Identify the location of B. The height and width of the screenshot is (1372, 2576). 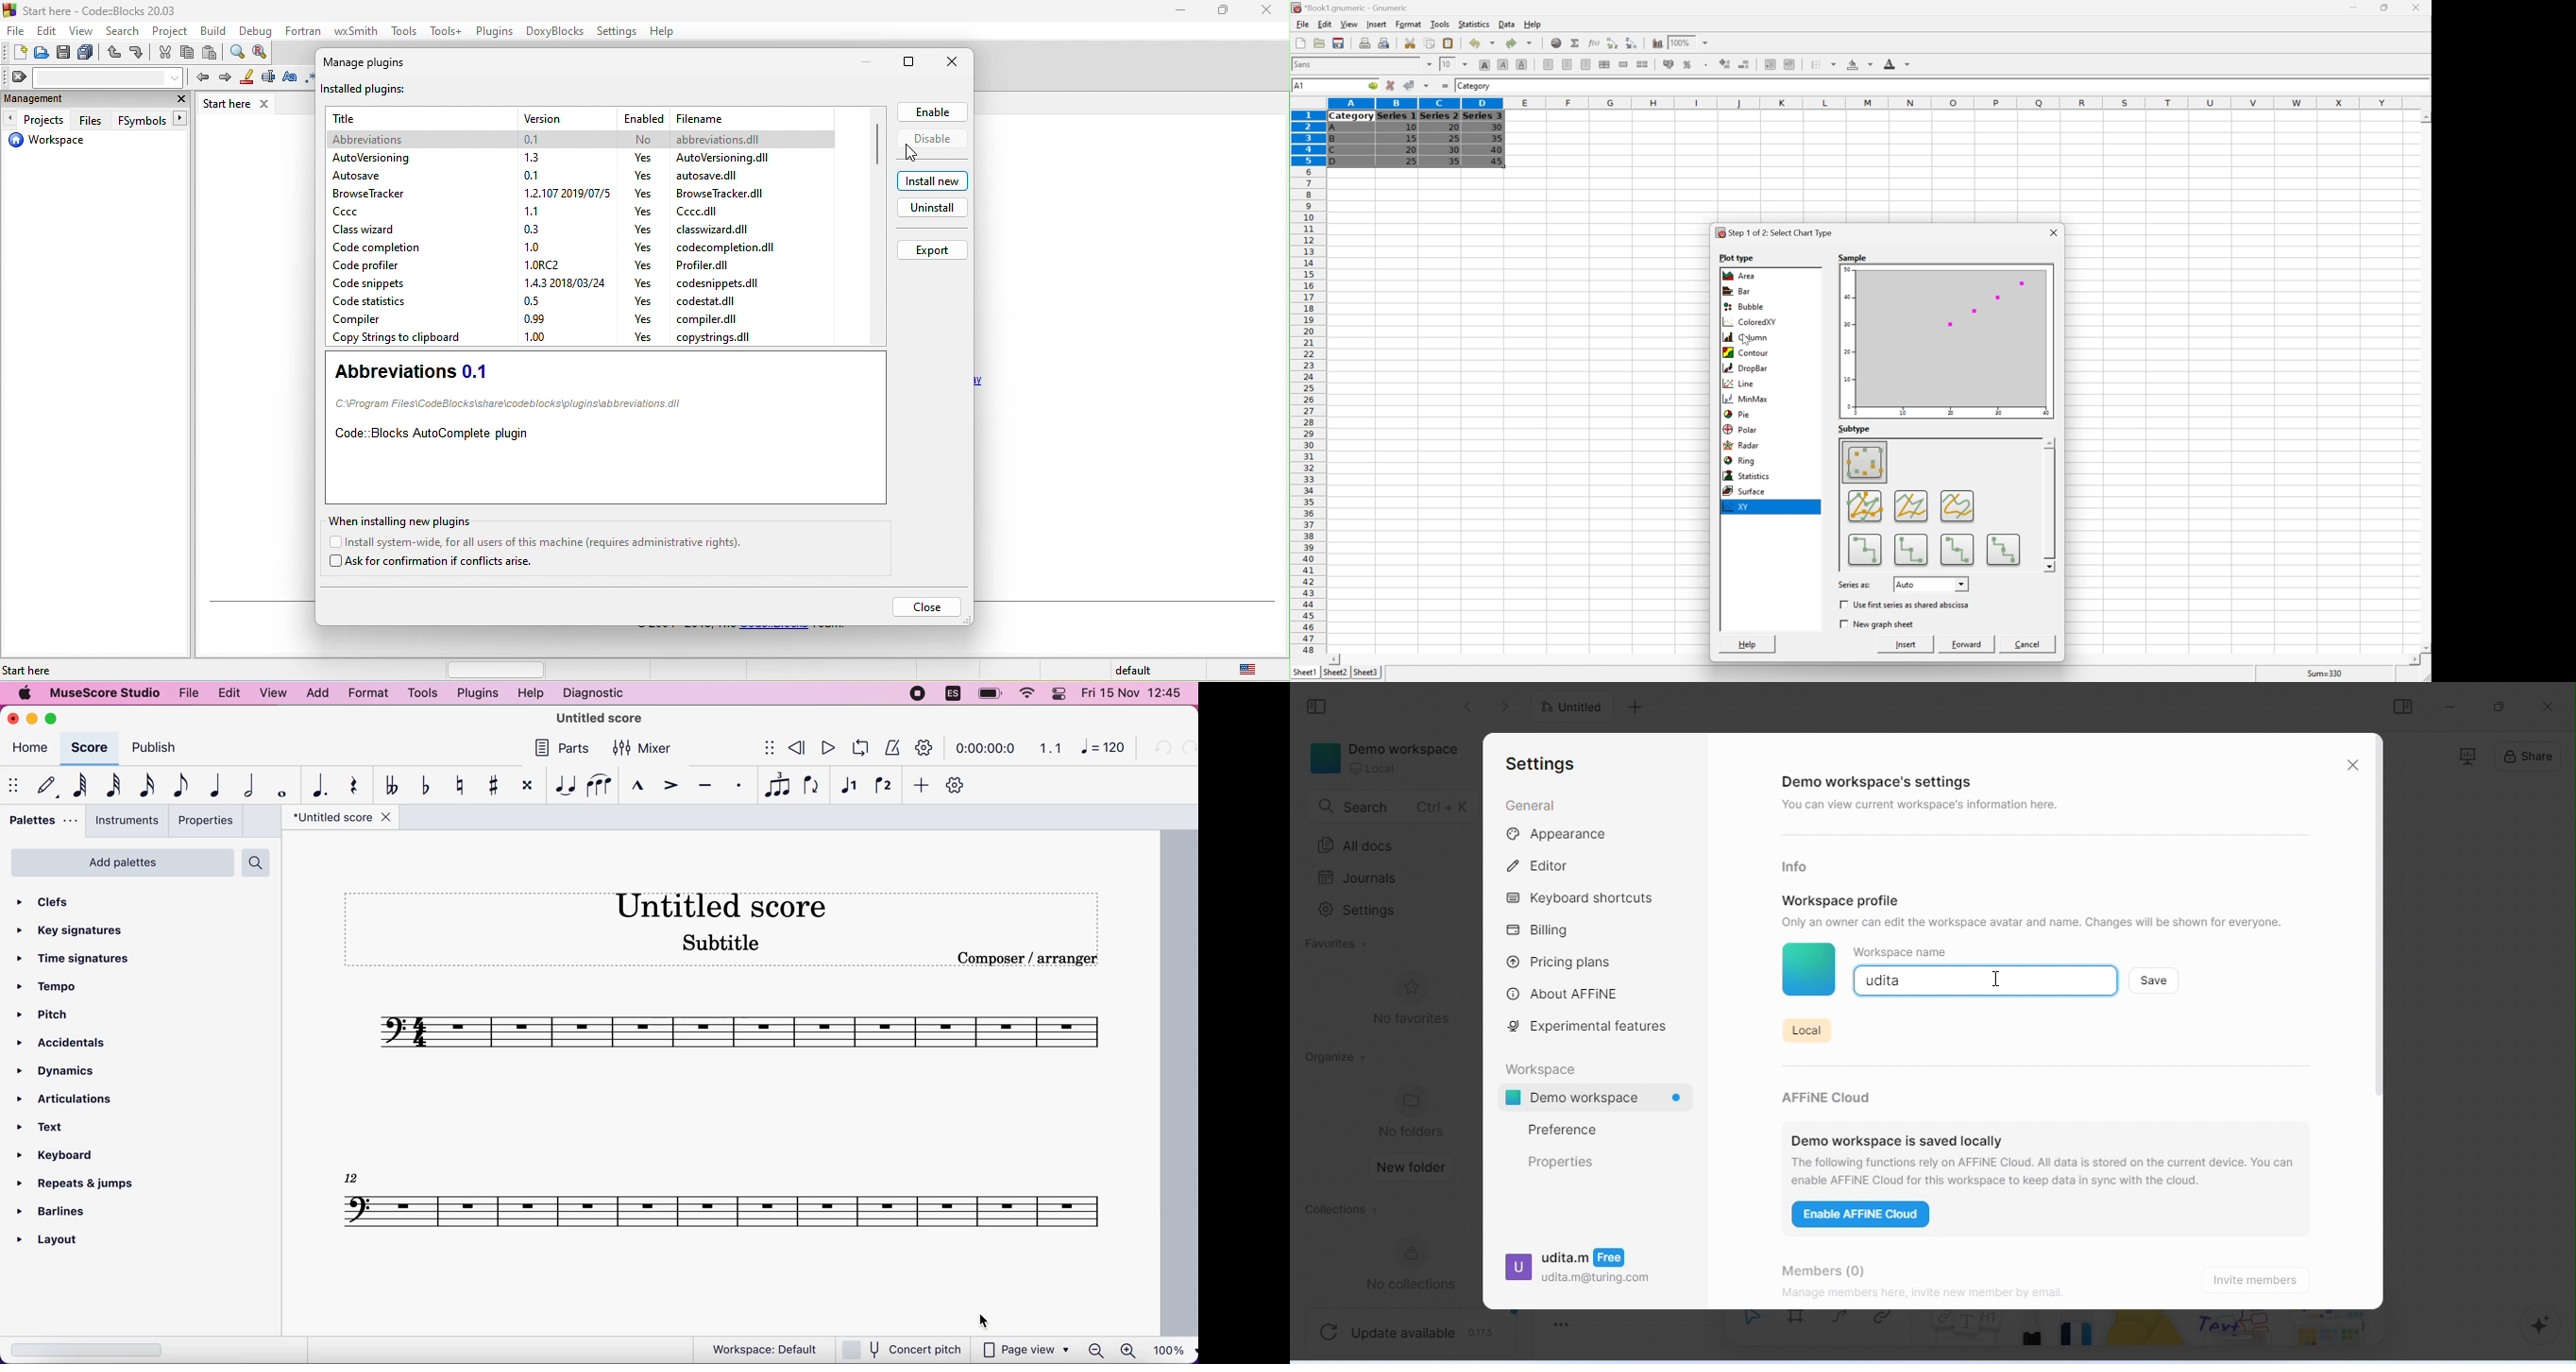
(1332, 139).